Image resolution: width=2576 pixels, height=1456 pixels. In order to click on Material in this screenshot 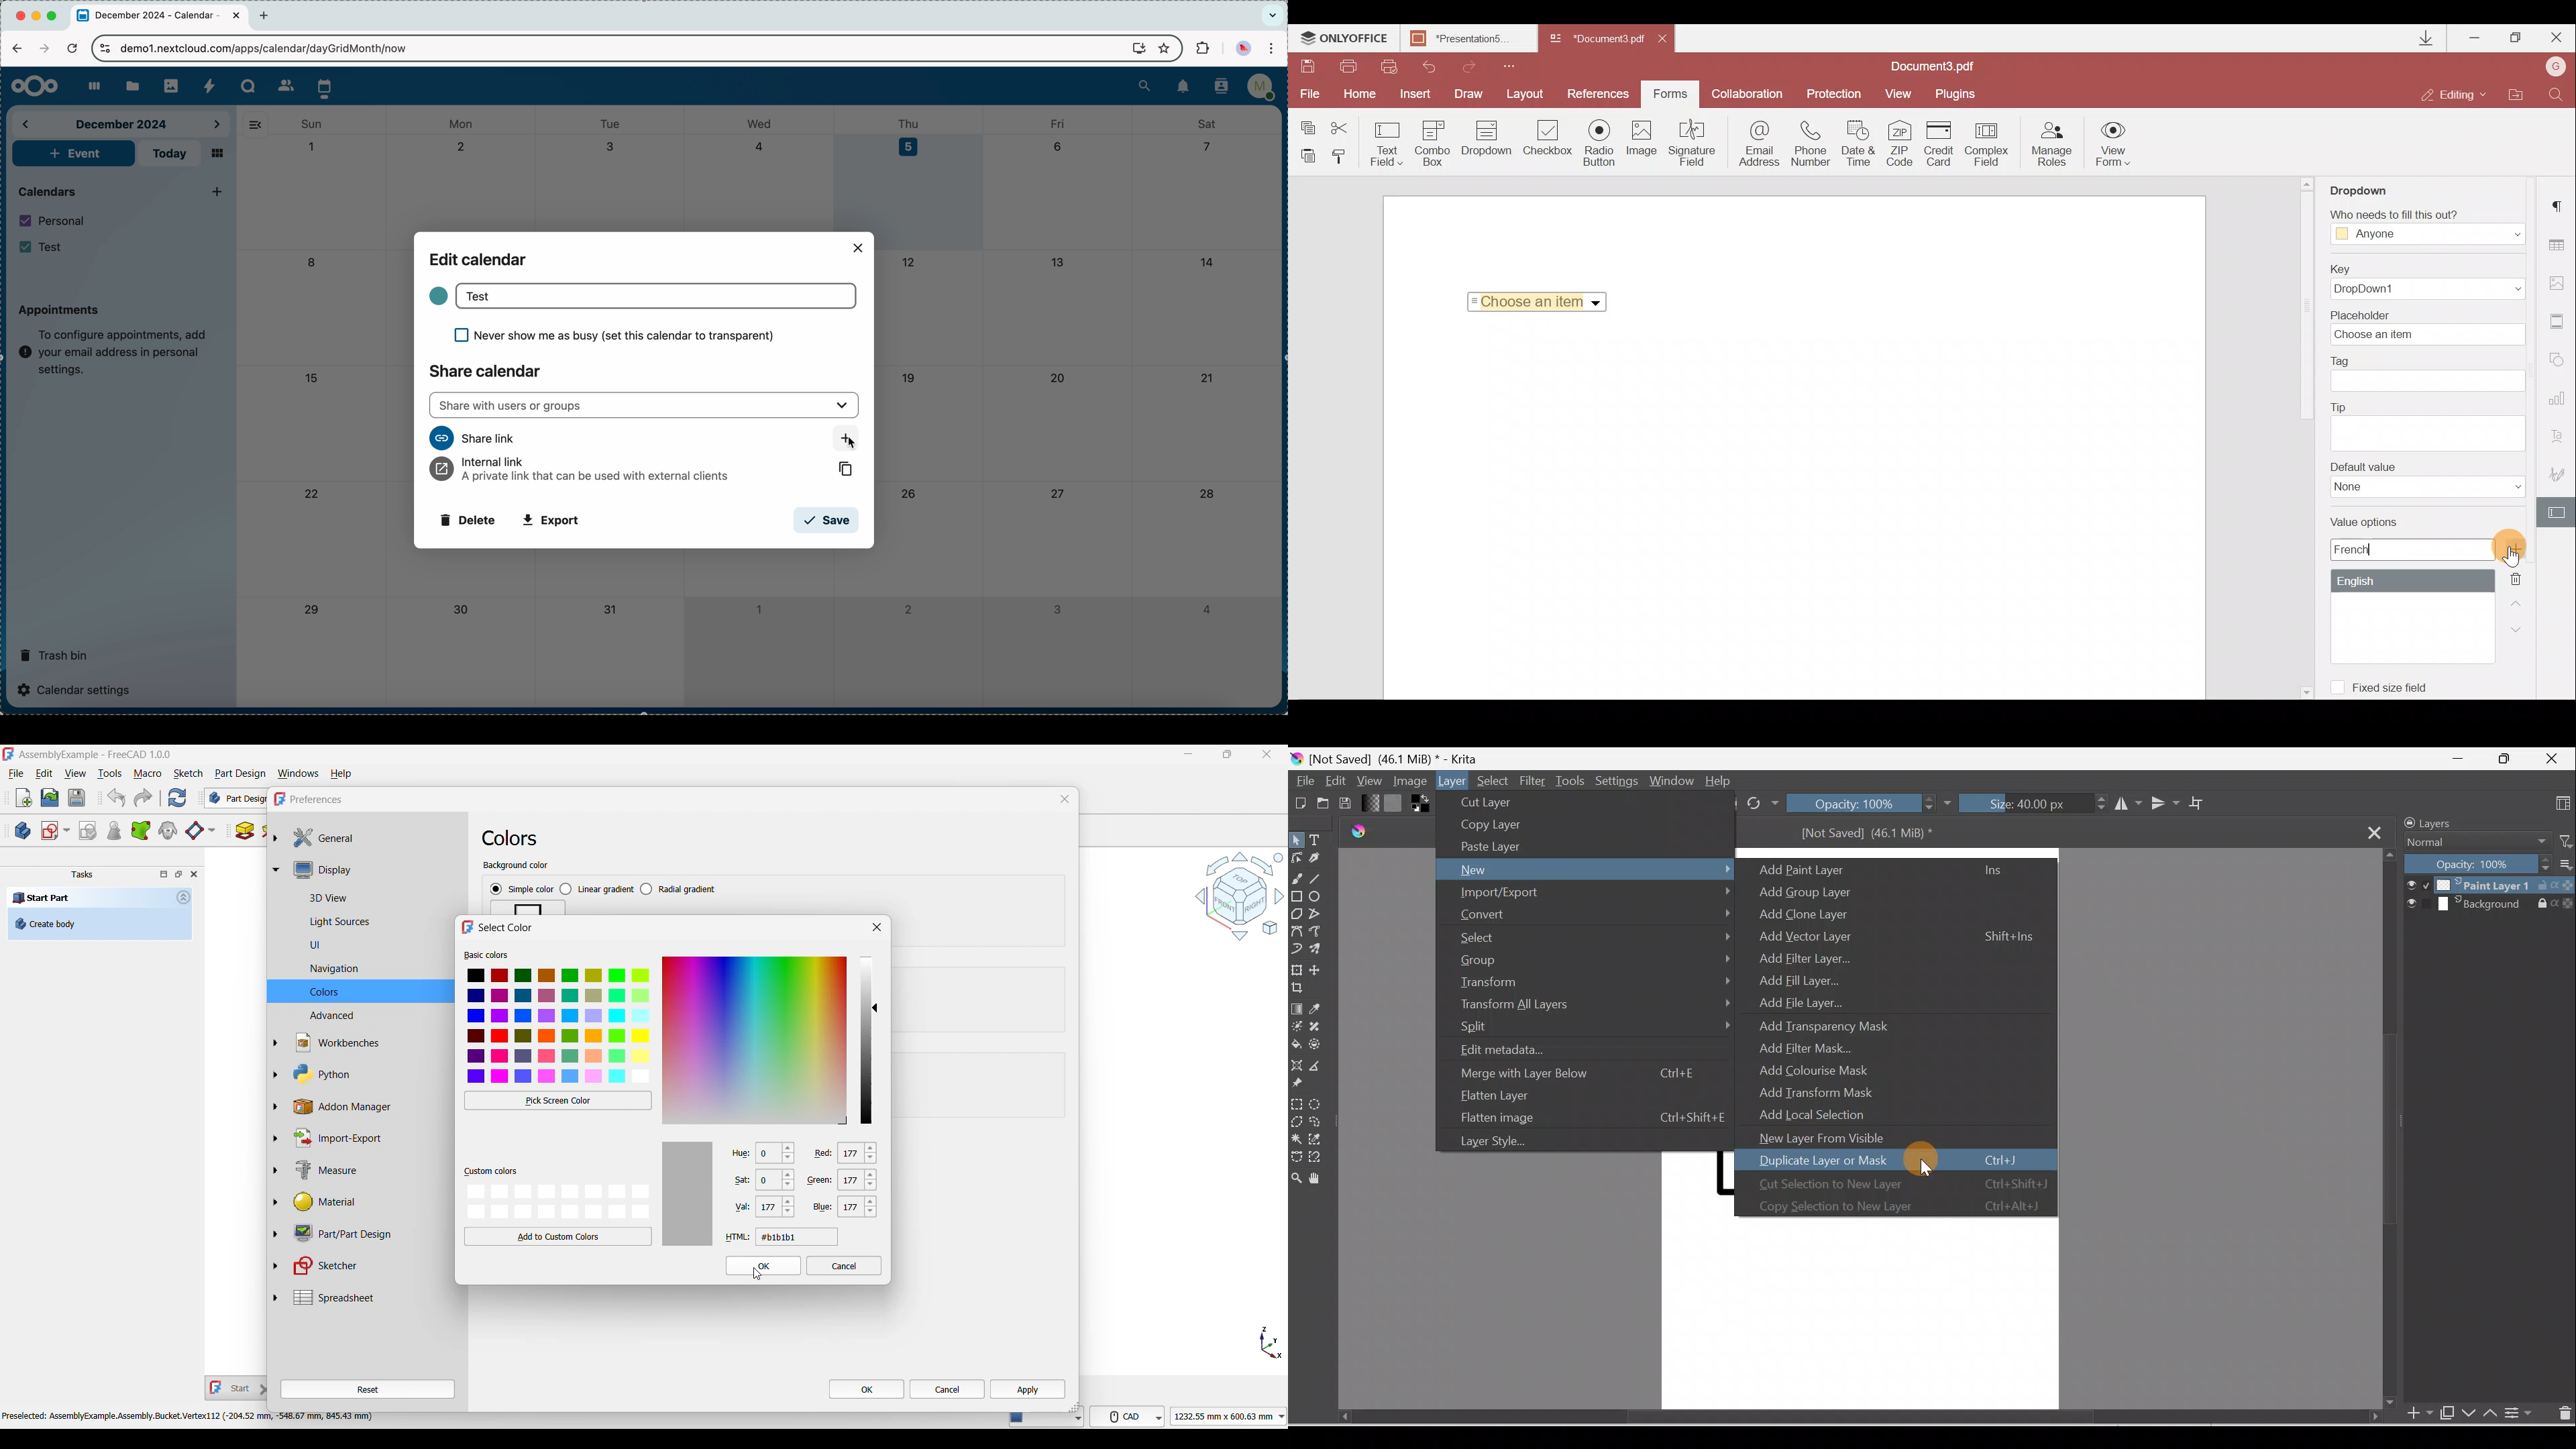, I will do `click(366, 1202)`.